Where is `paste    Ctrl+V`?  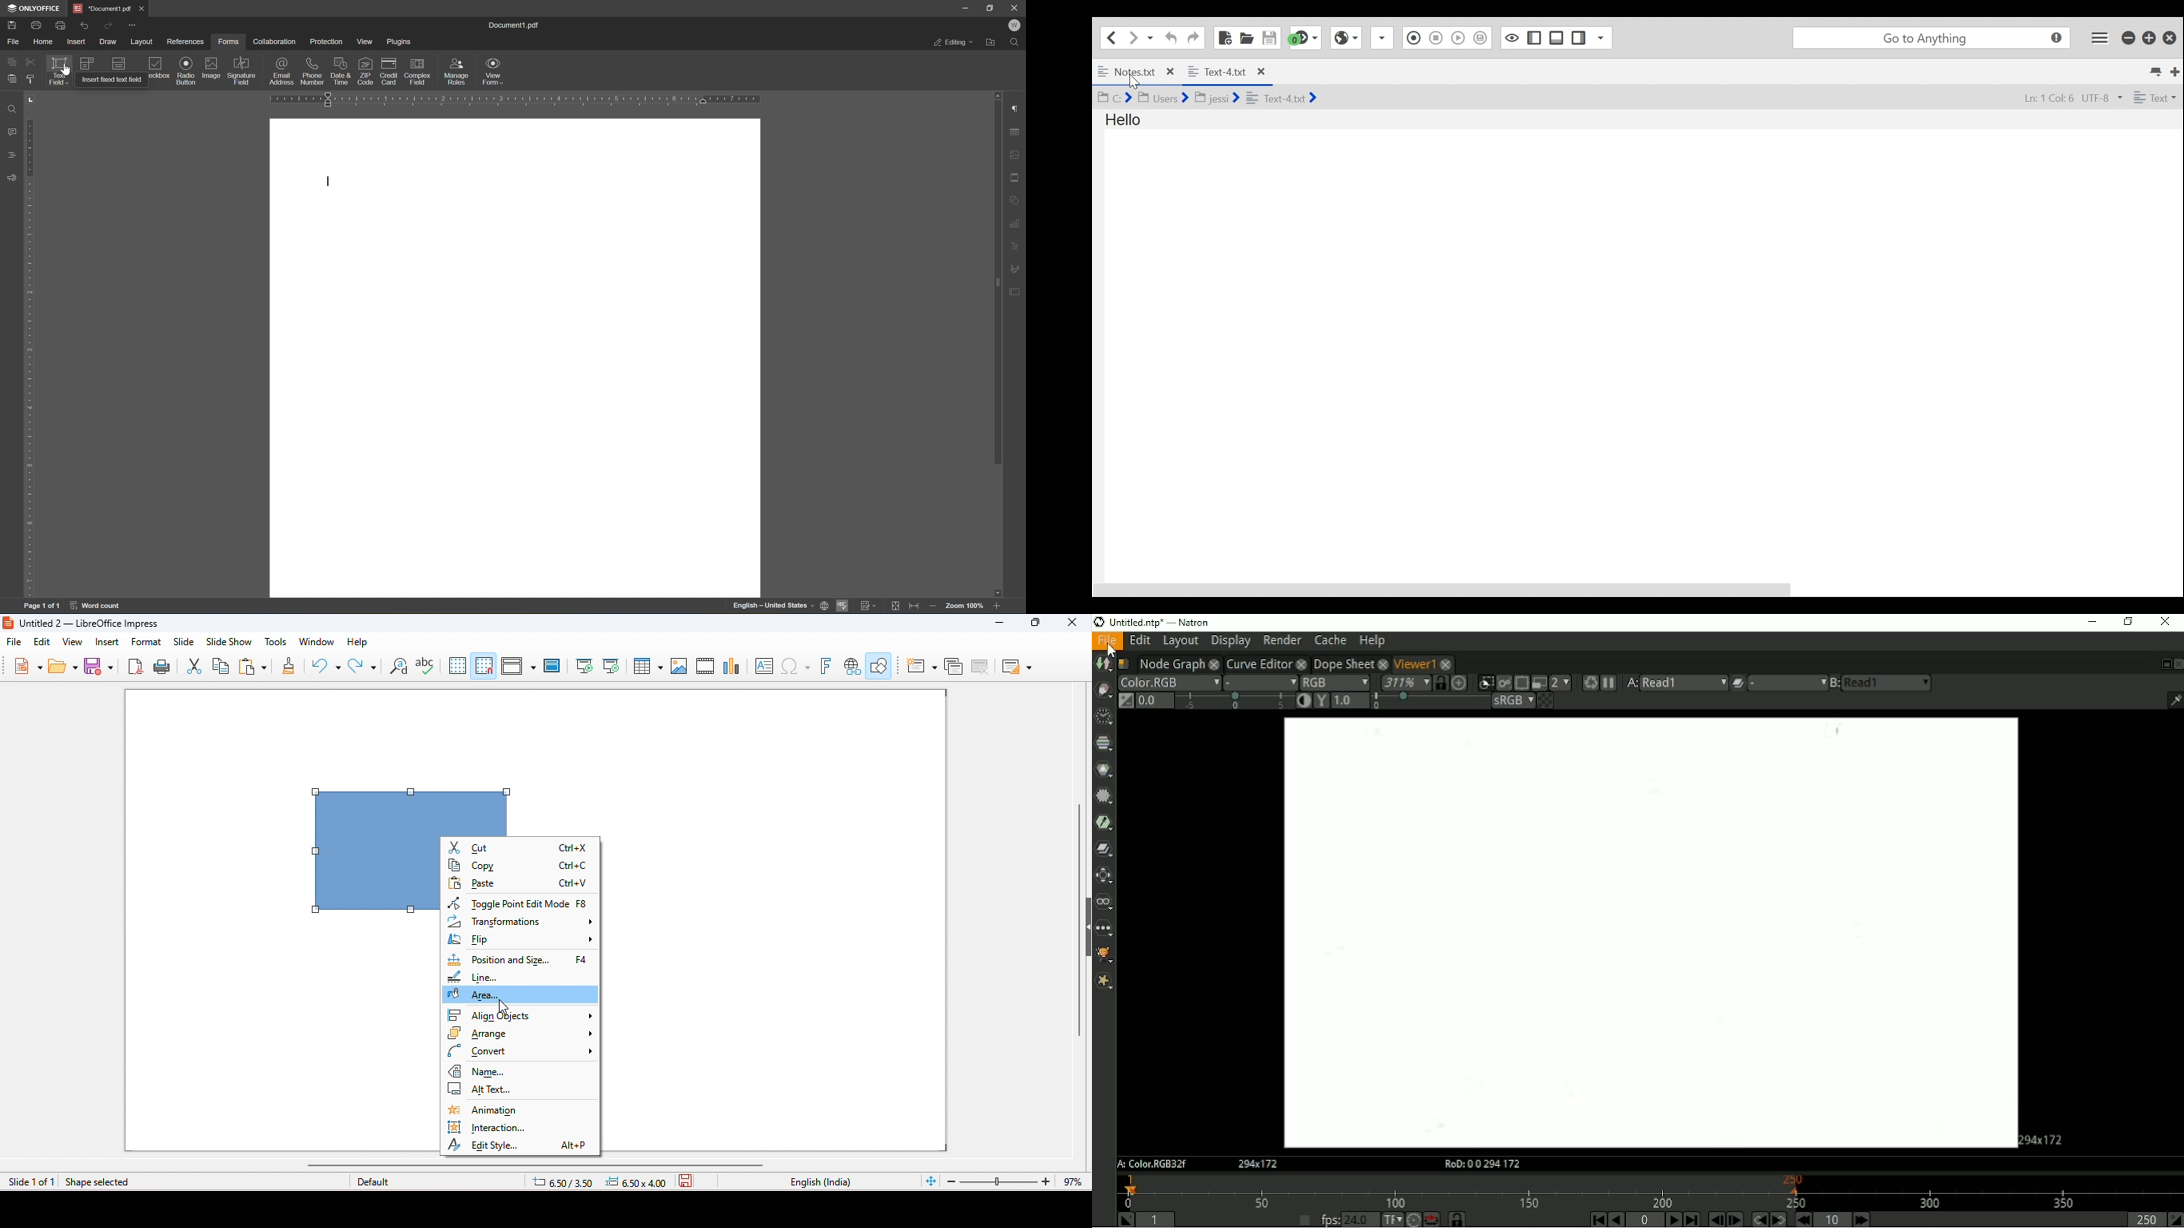 paste    Ctrl+V is located at coordinates (518, 883).